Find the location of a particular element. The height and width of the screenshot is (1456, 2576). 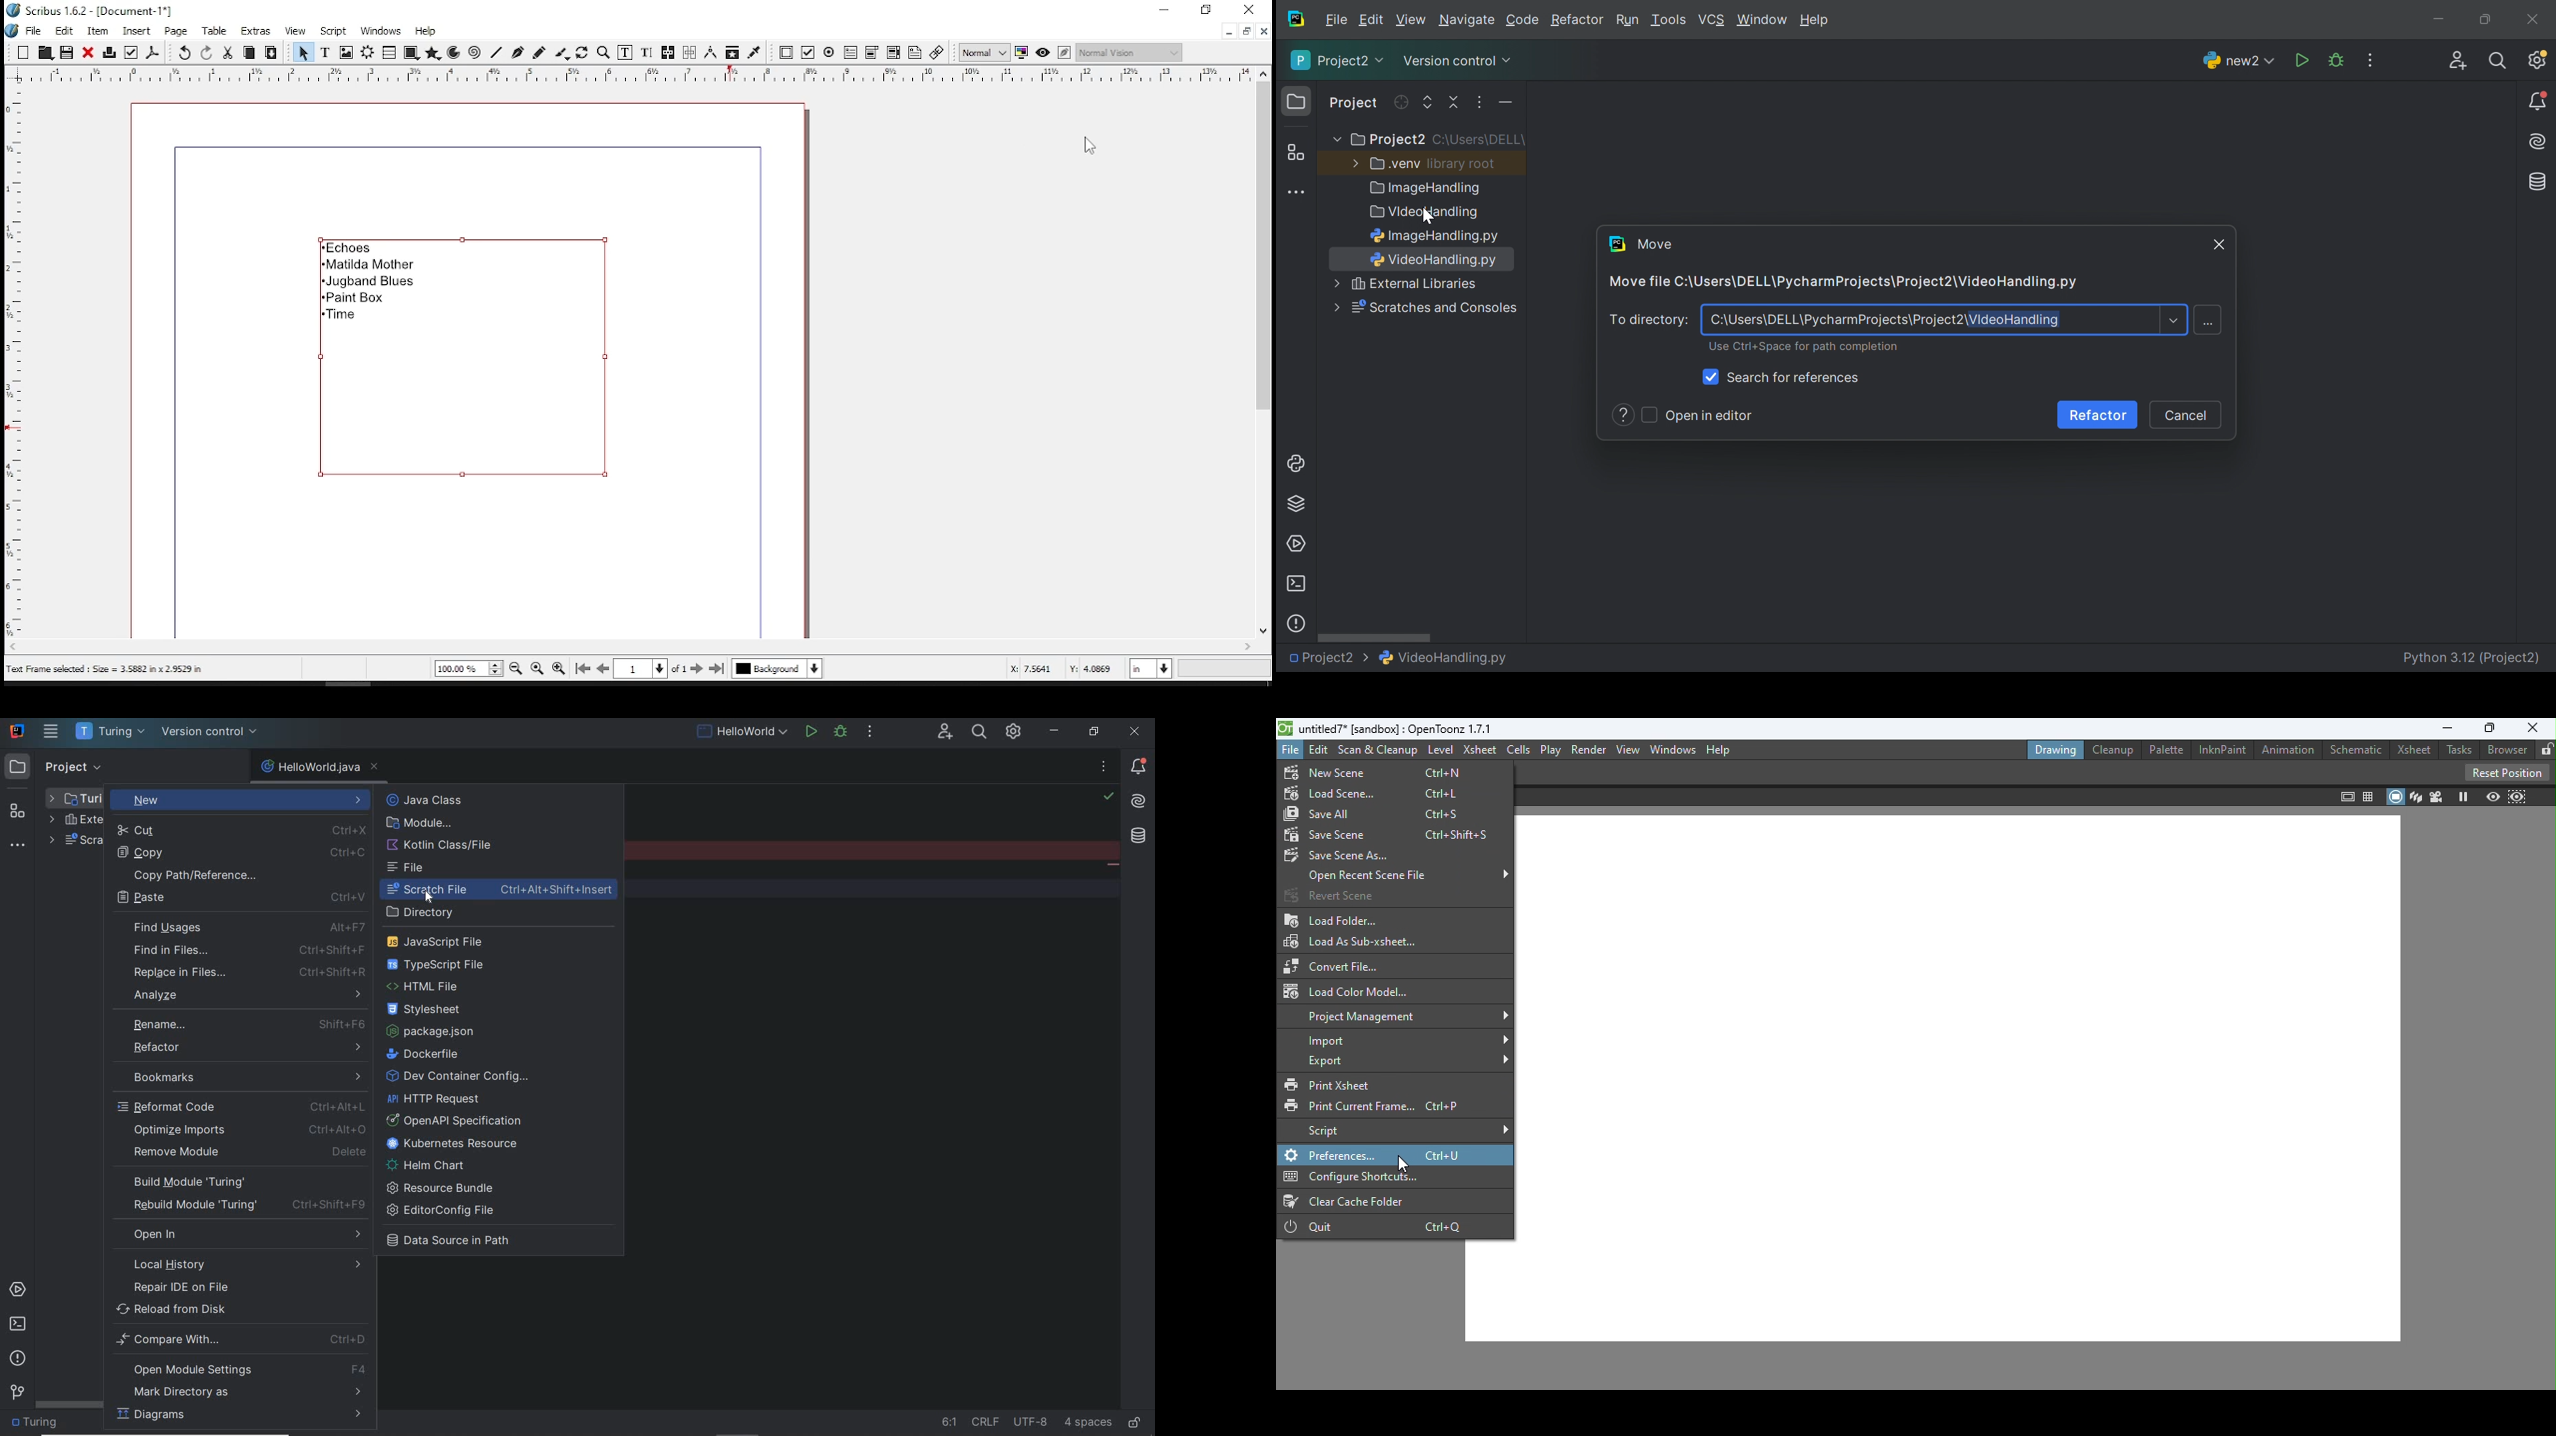

remove module is located at coordinates (249, 1152).